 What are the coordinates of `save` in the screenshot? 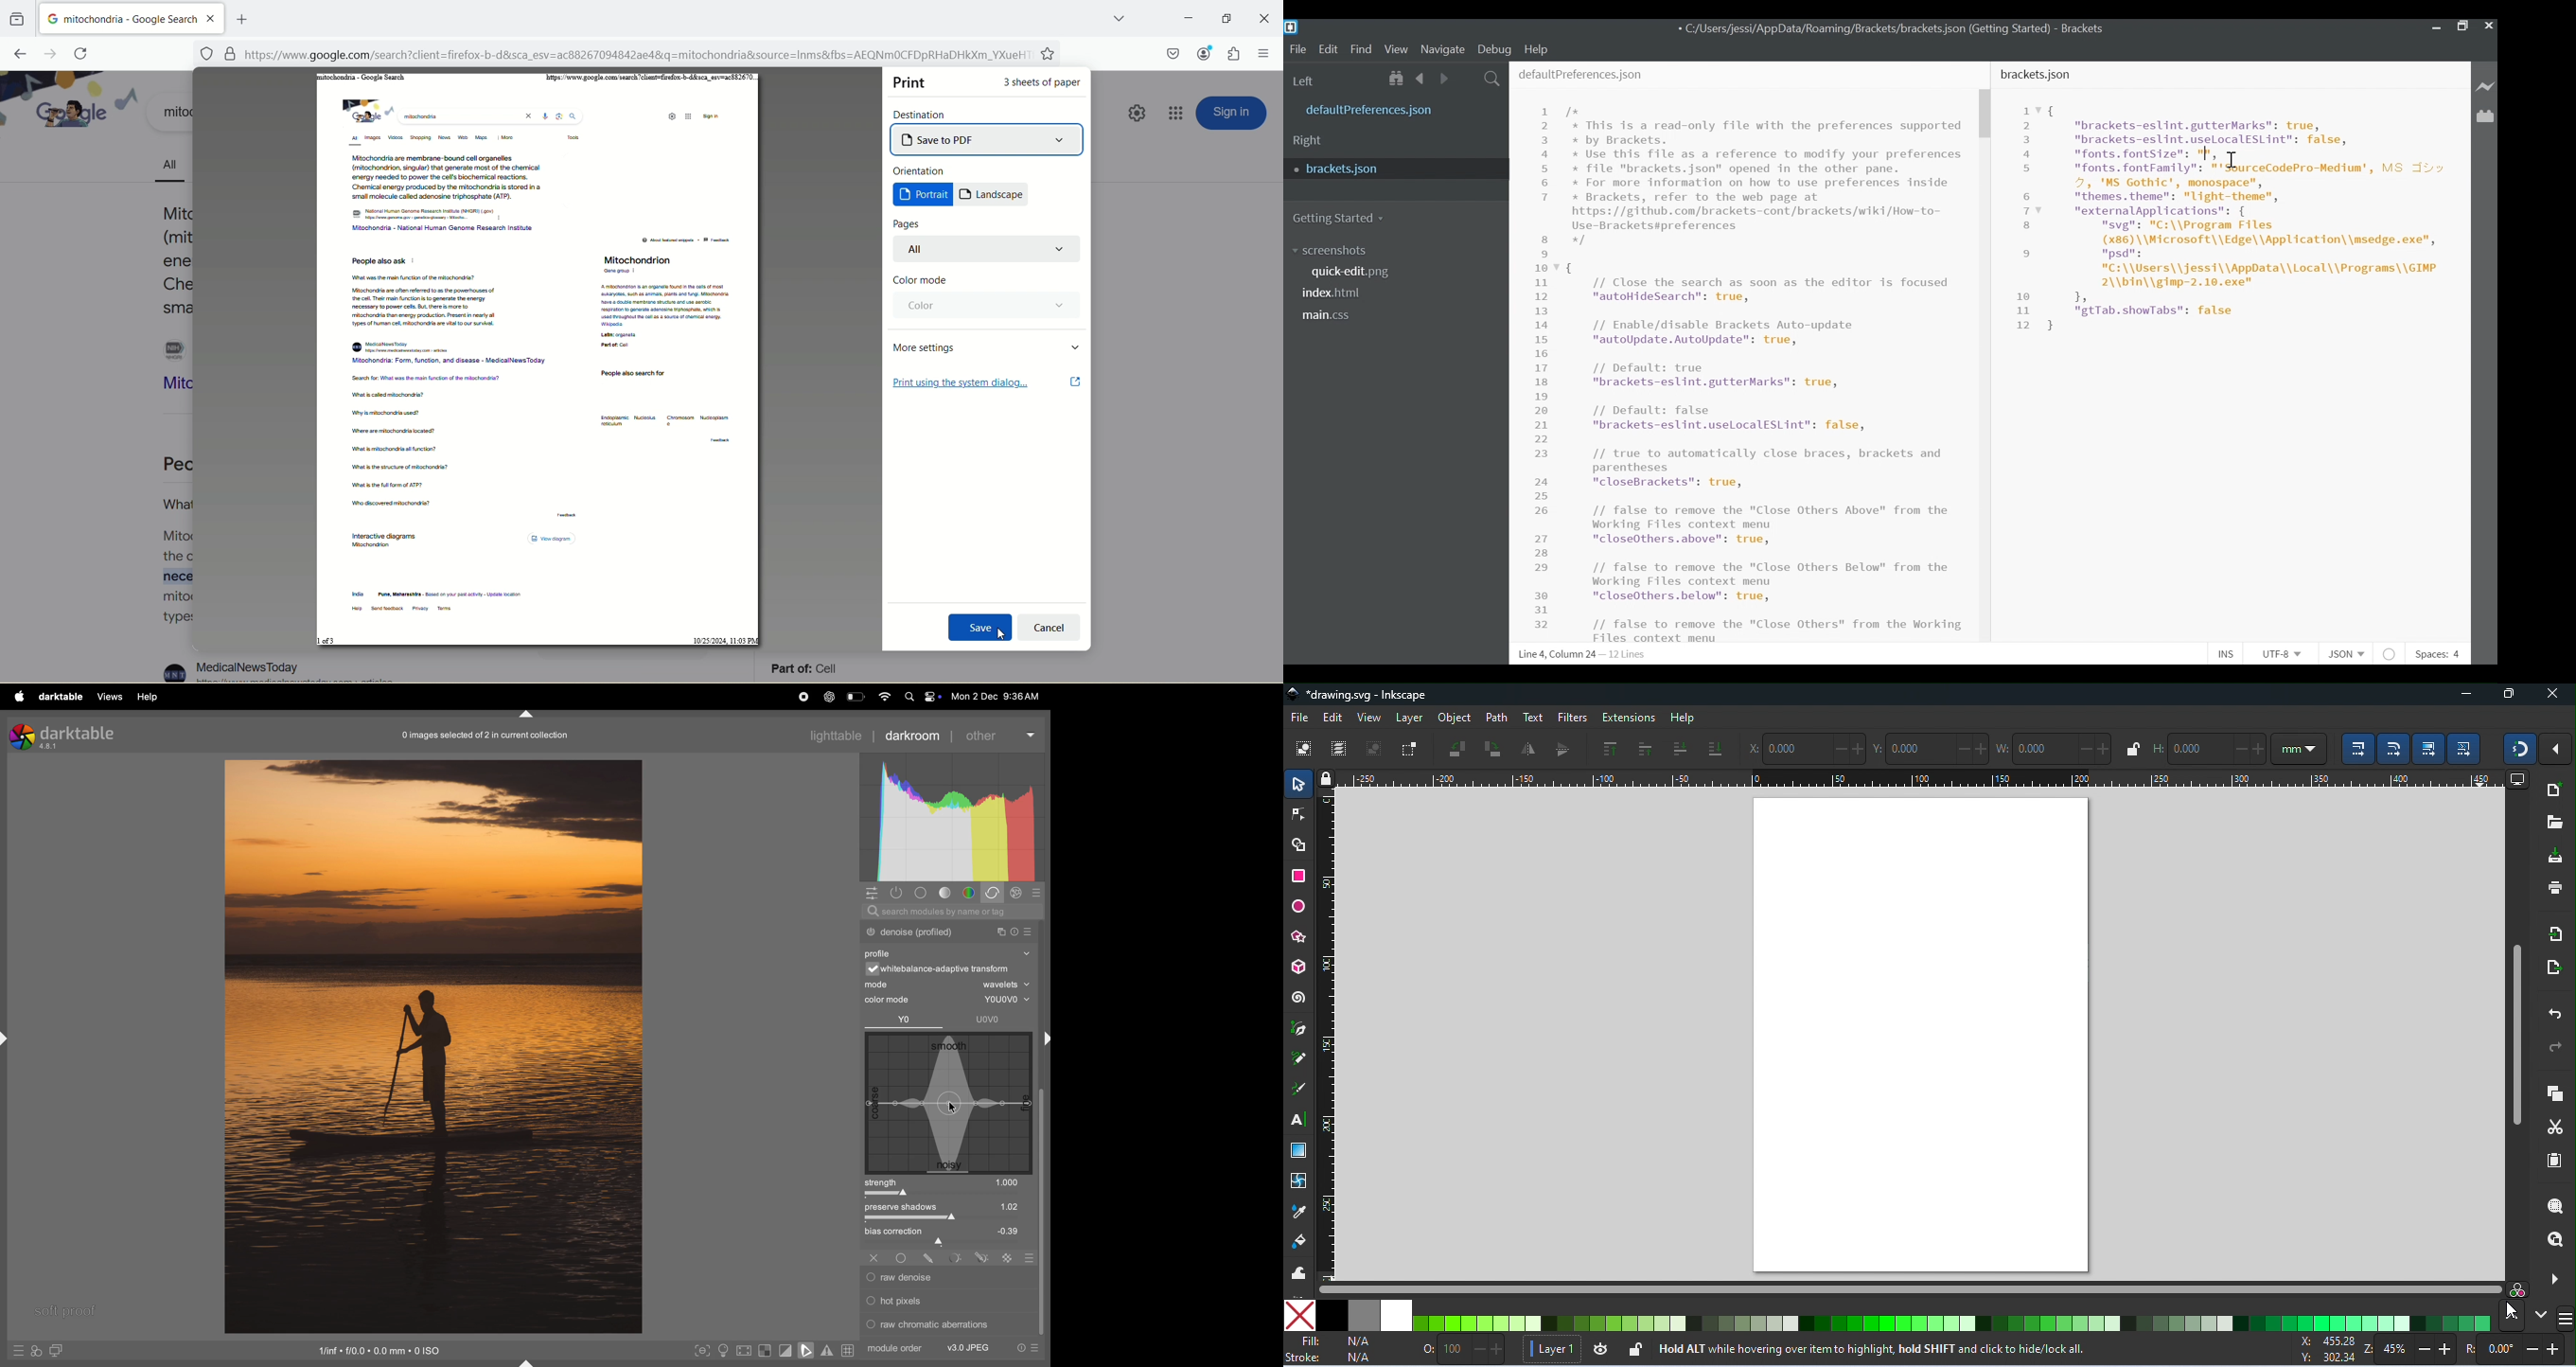 It's located at (978, 628).